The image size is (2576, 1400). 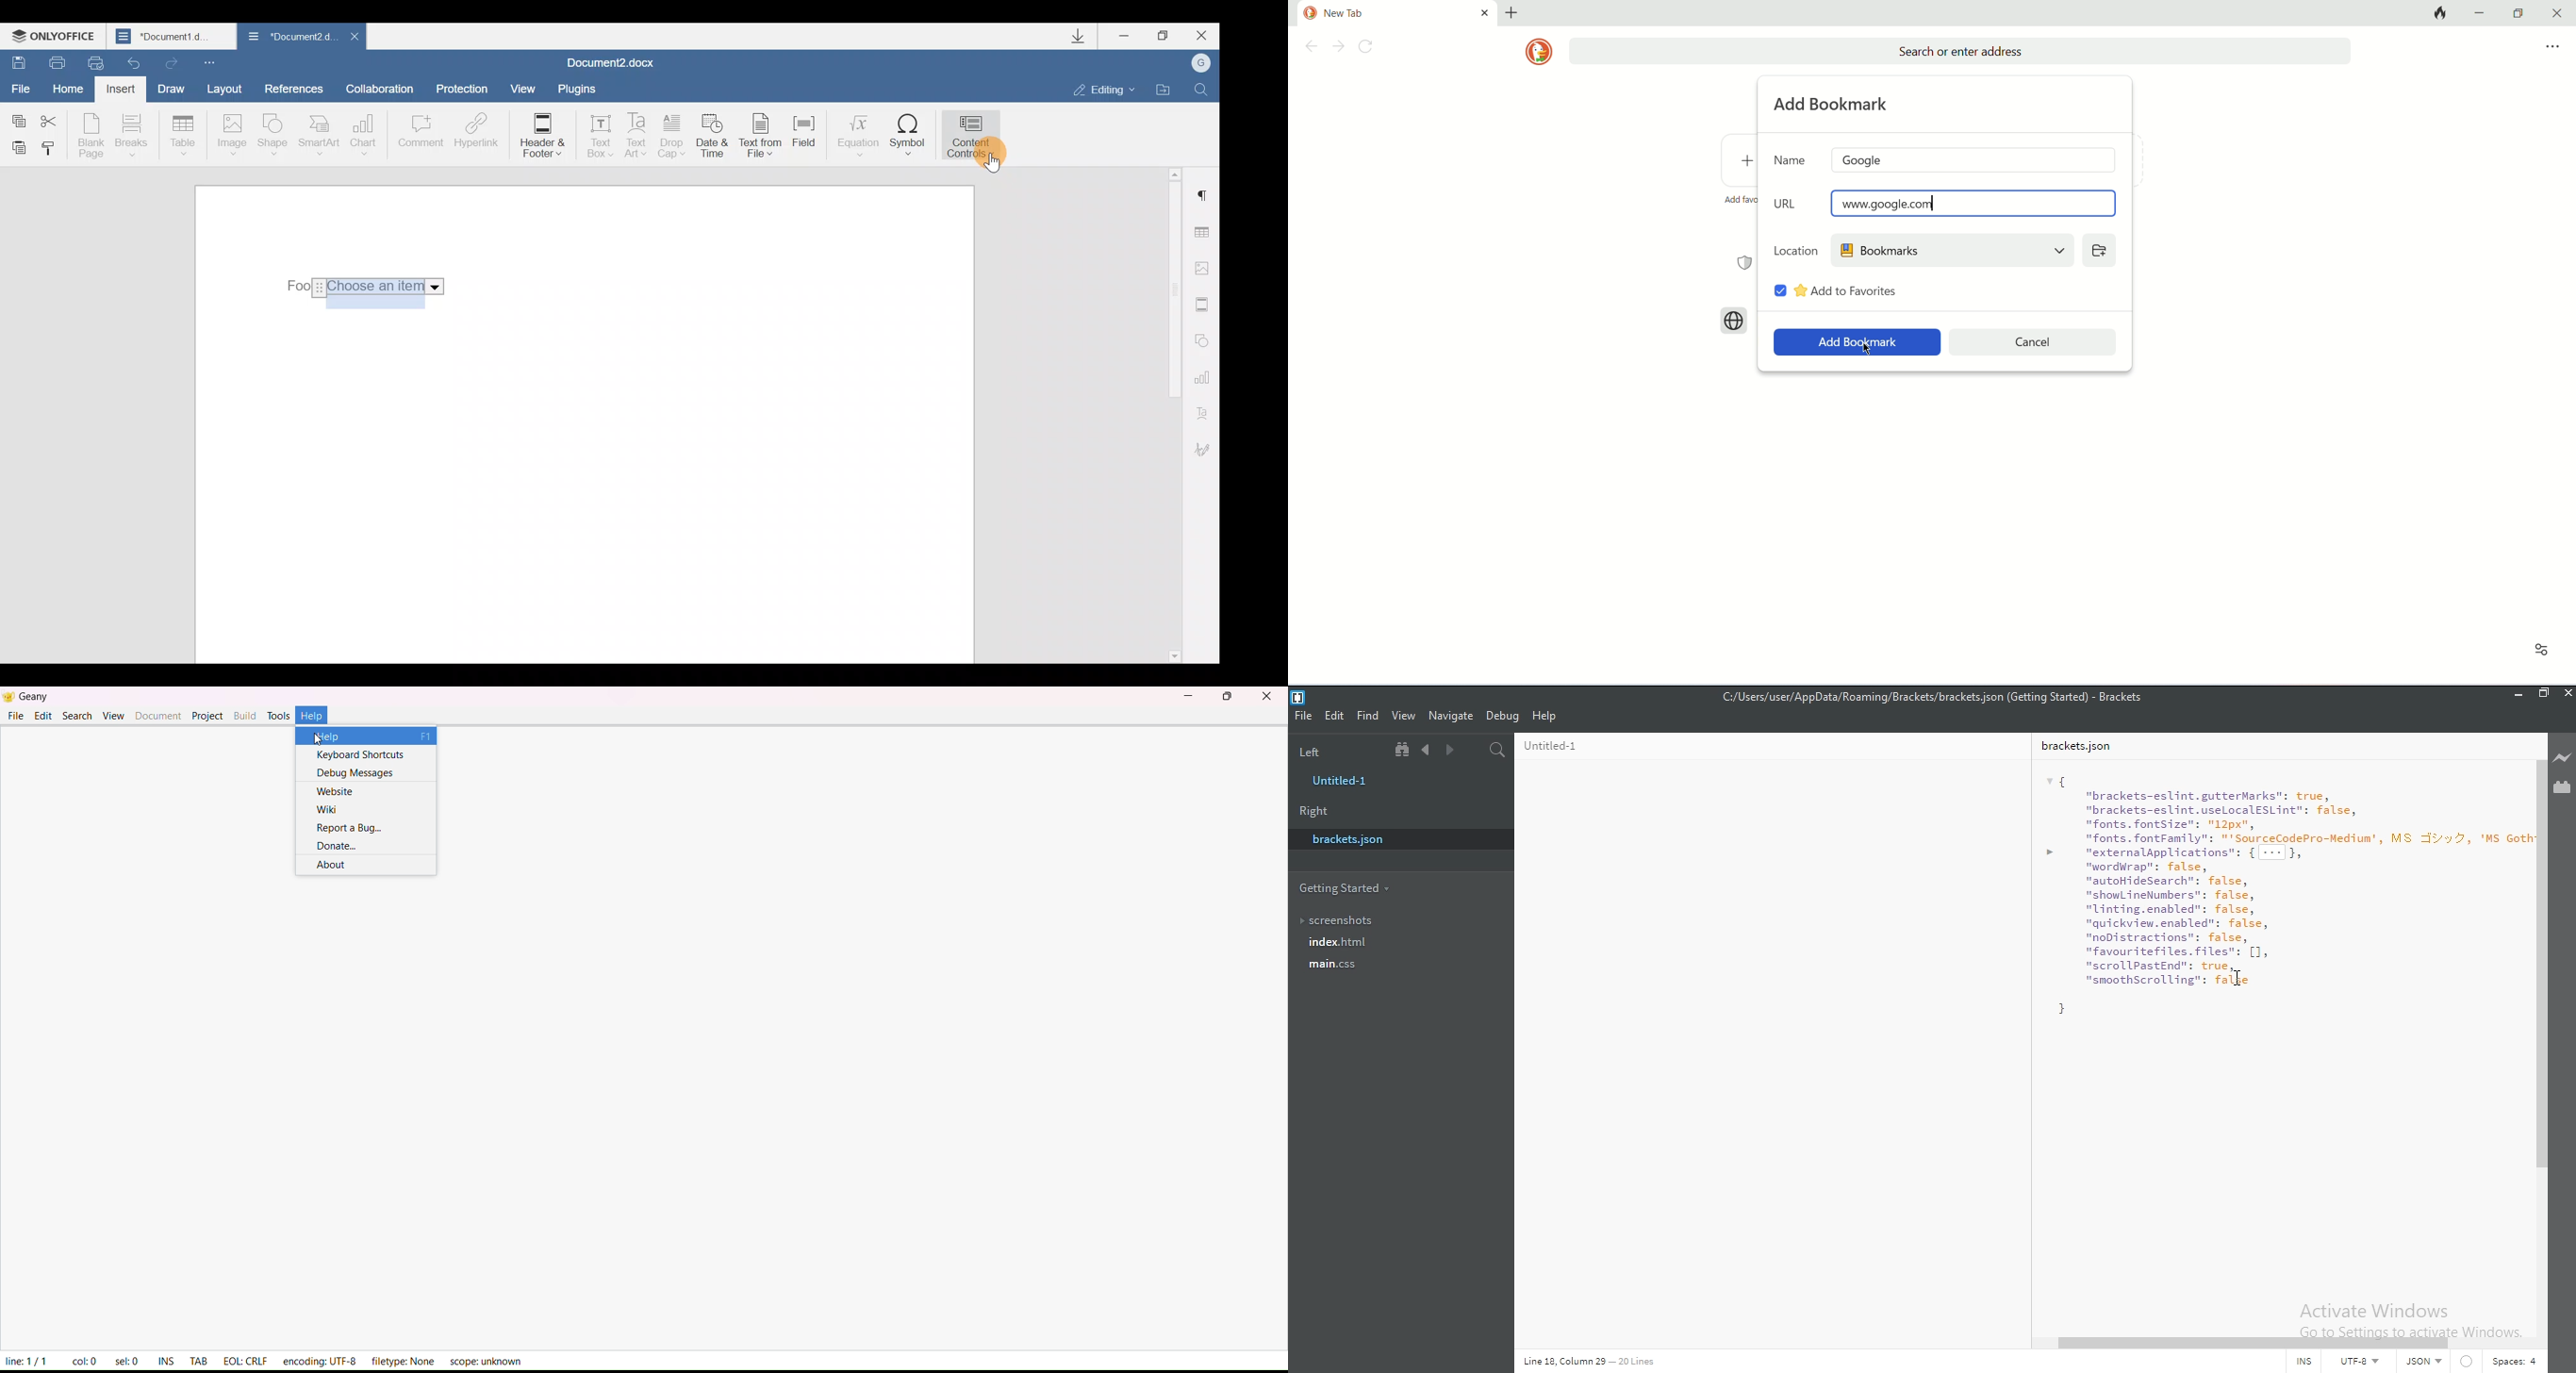 What do you see at coordinates (1205, 268) in the screenshot?
I see `Image settings` at bounding box center [1205, 268].